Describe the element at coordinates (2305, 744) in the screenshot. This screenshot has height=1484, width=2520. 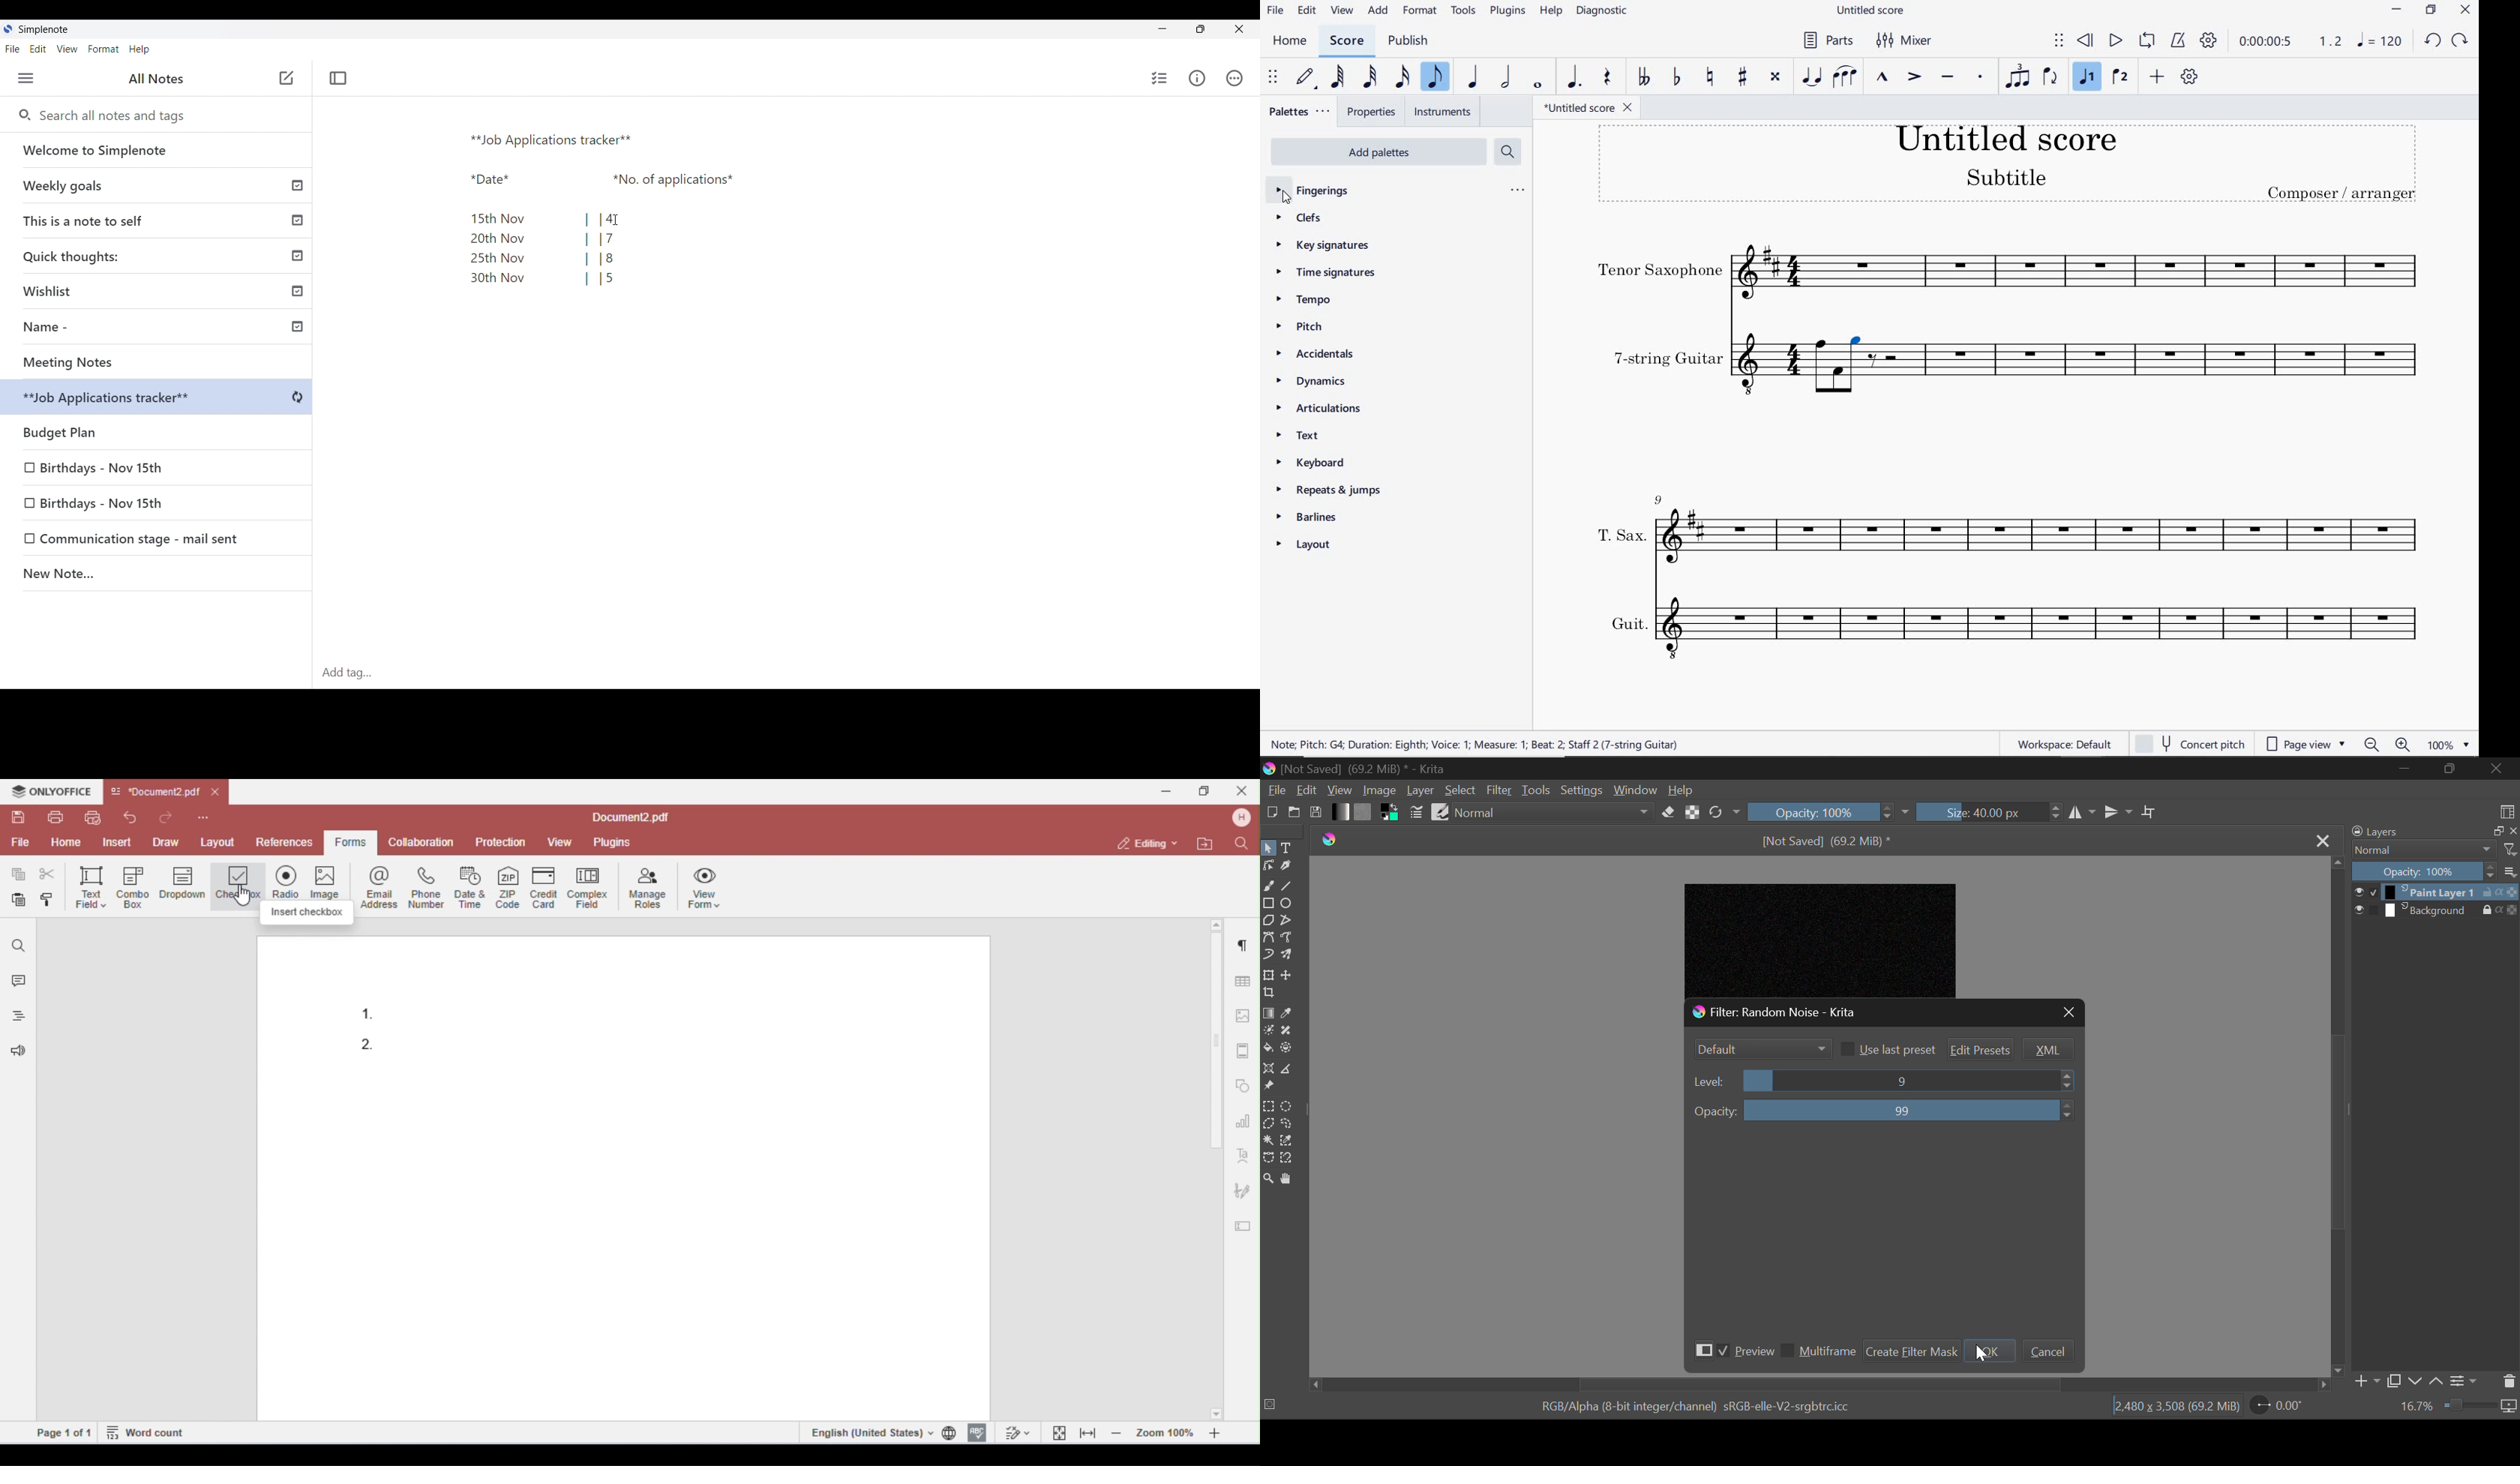
I see `PAGE VIEW` at that location.